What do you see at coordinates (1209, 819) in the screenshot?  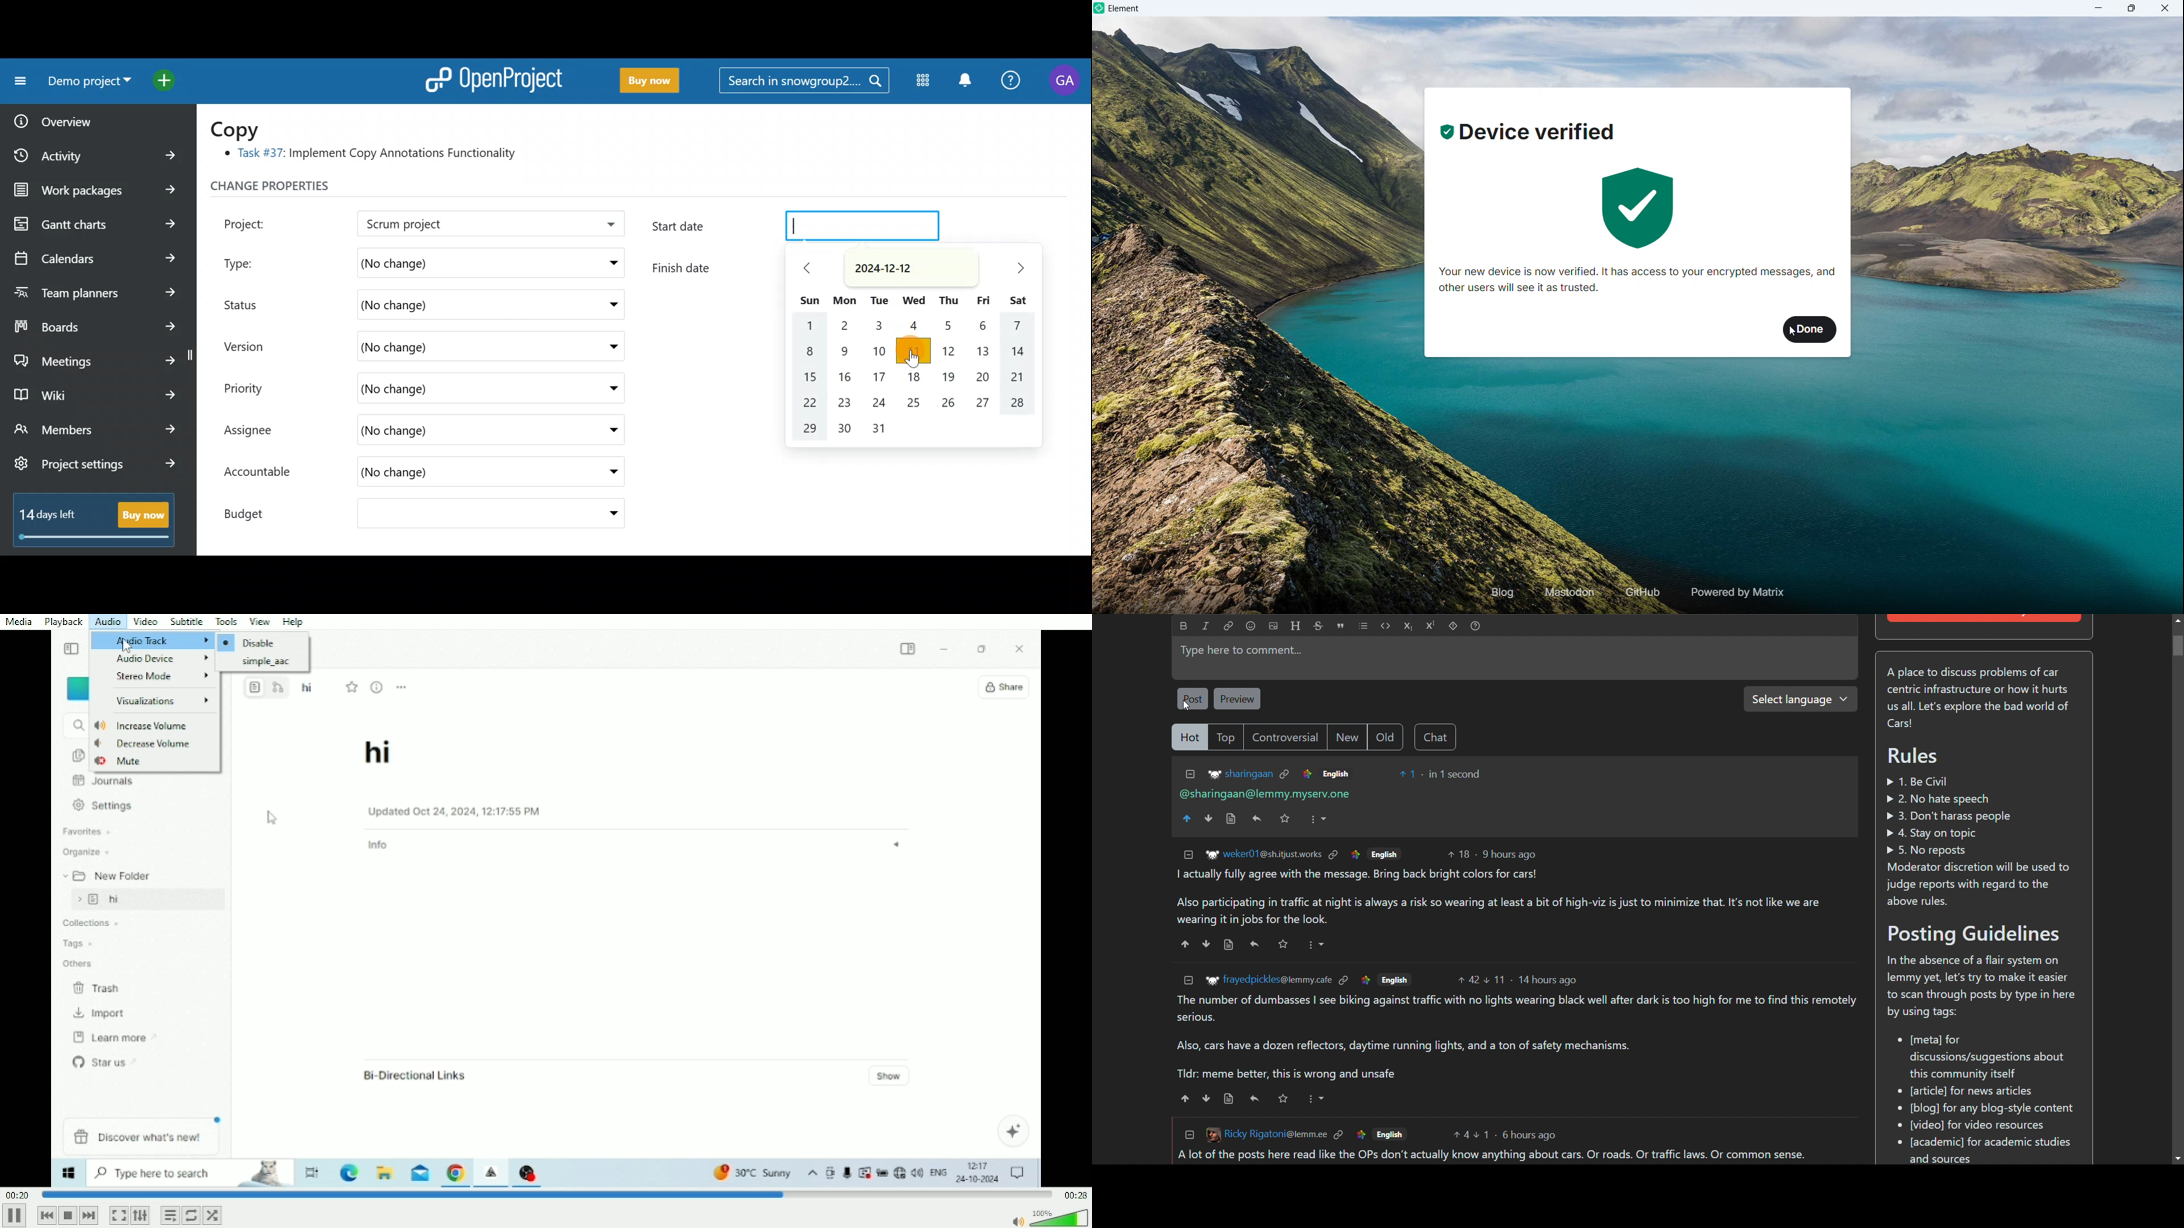 I see `Downvote` at bounding box center [1209, 819].